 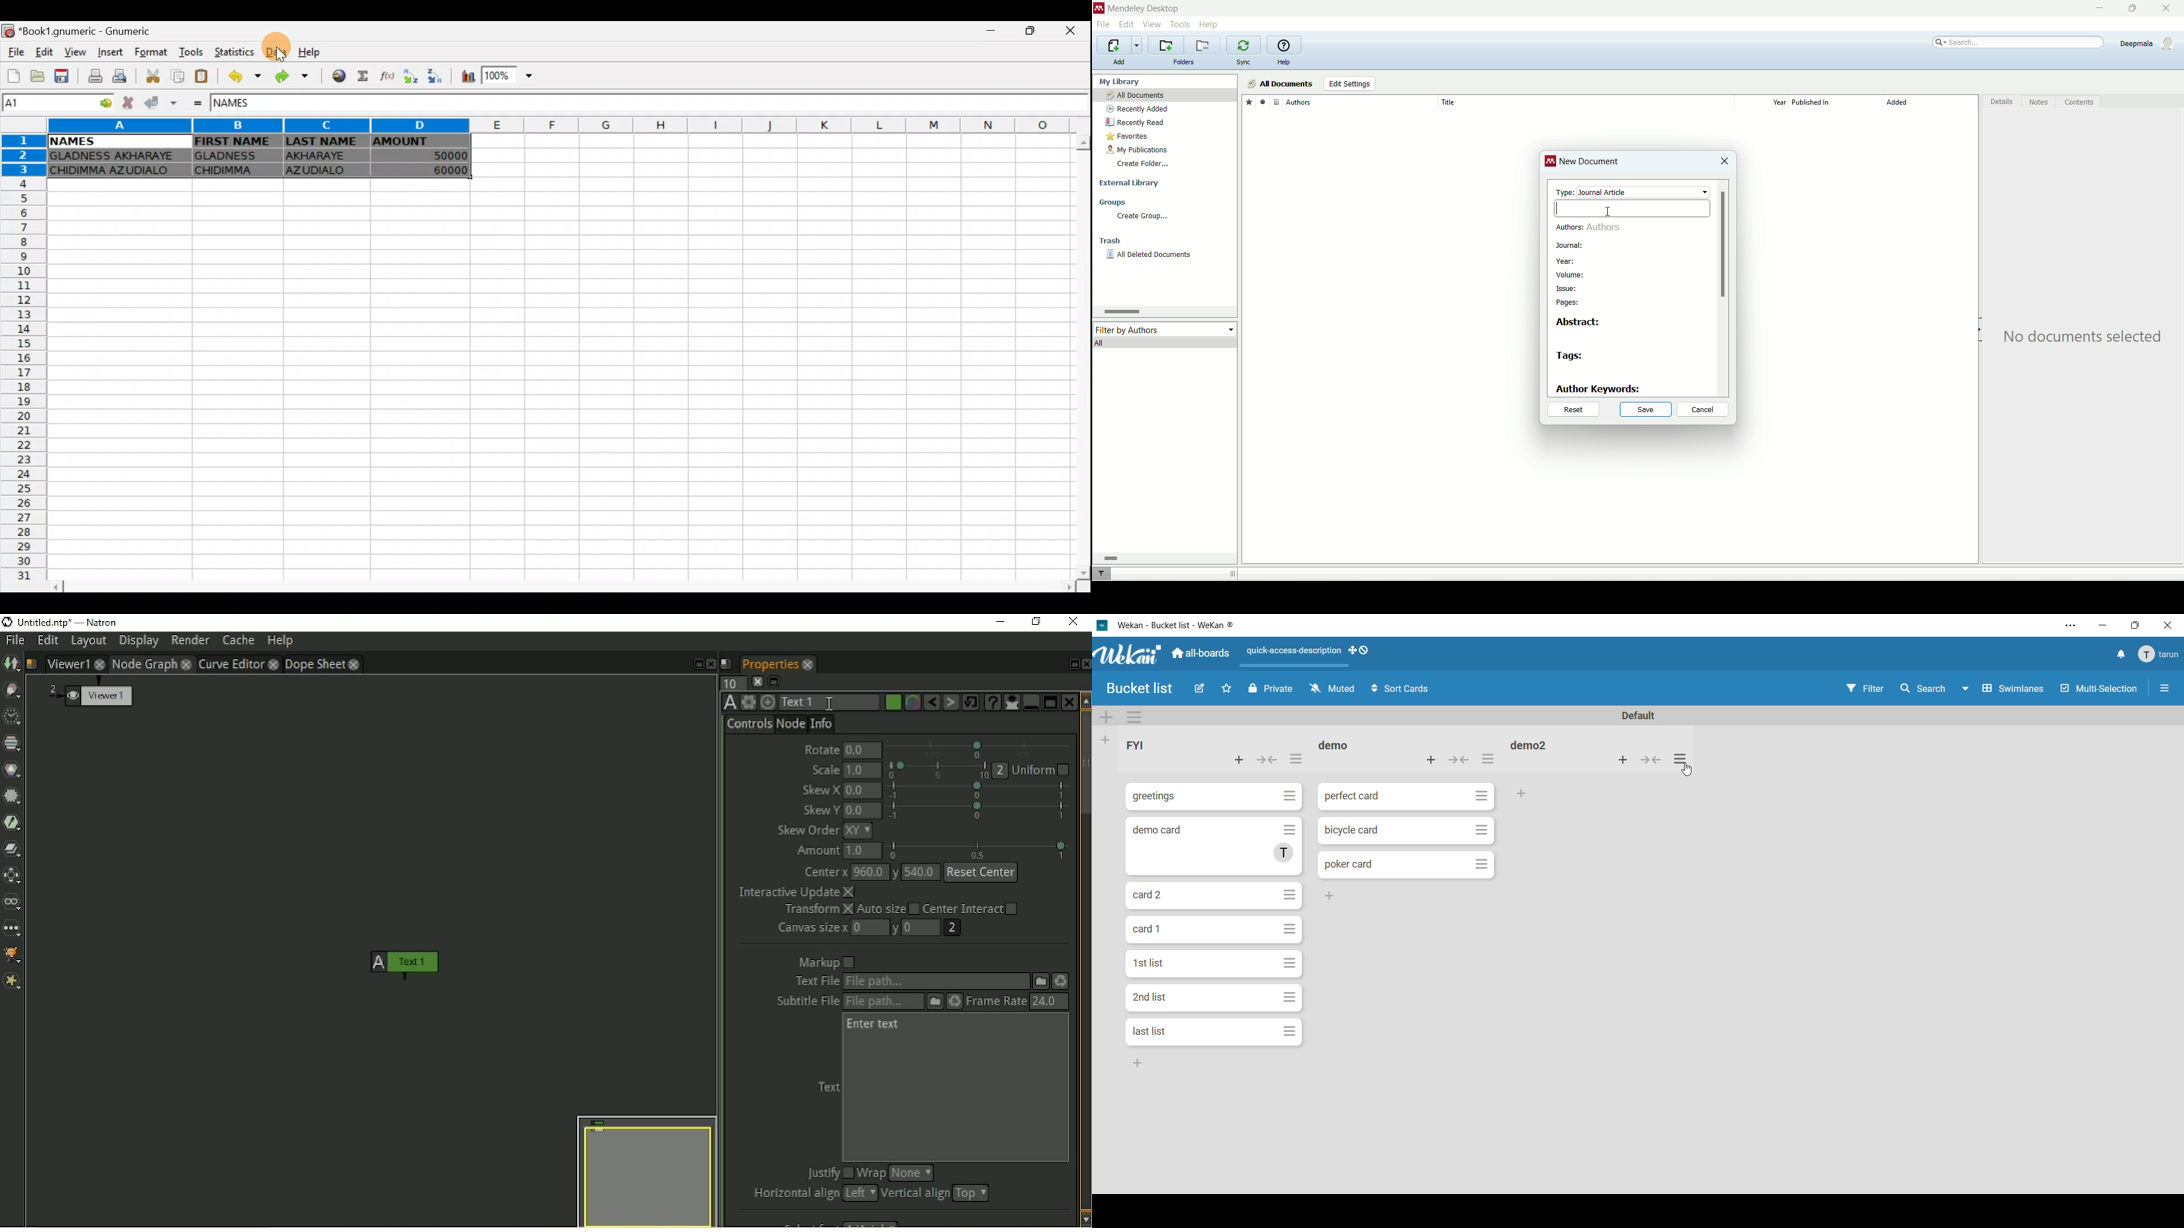 What do you see at coordinates (1570, 246) in the screenshot?
I see `journal` at bounding box center [1570, 246].